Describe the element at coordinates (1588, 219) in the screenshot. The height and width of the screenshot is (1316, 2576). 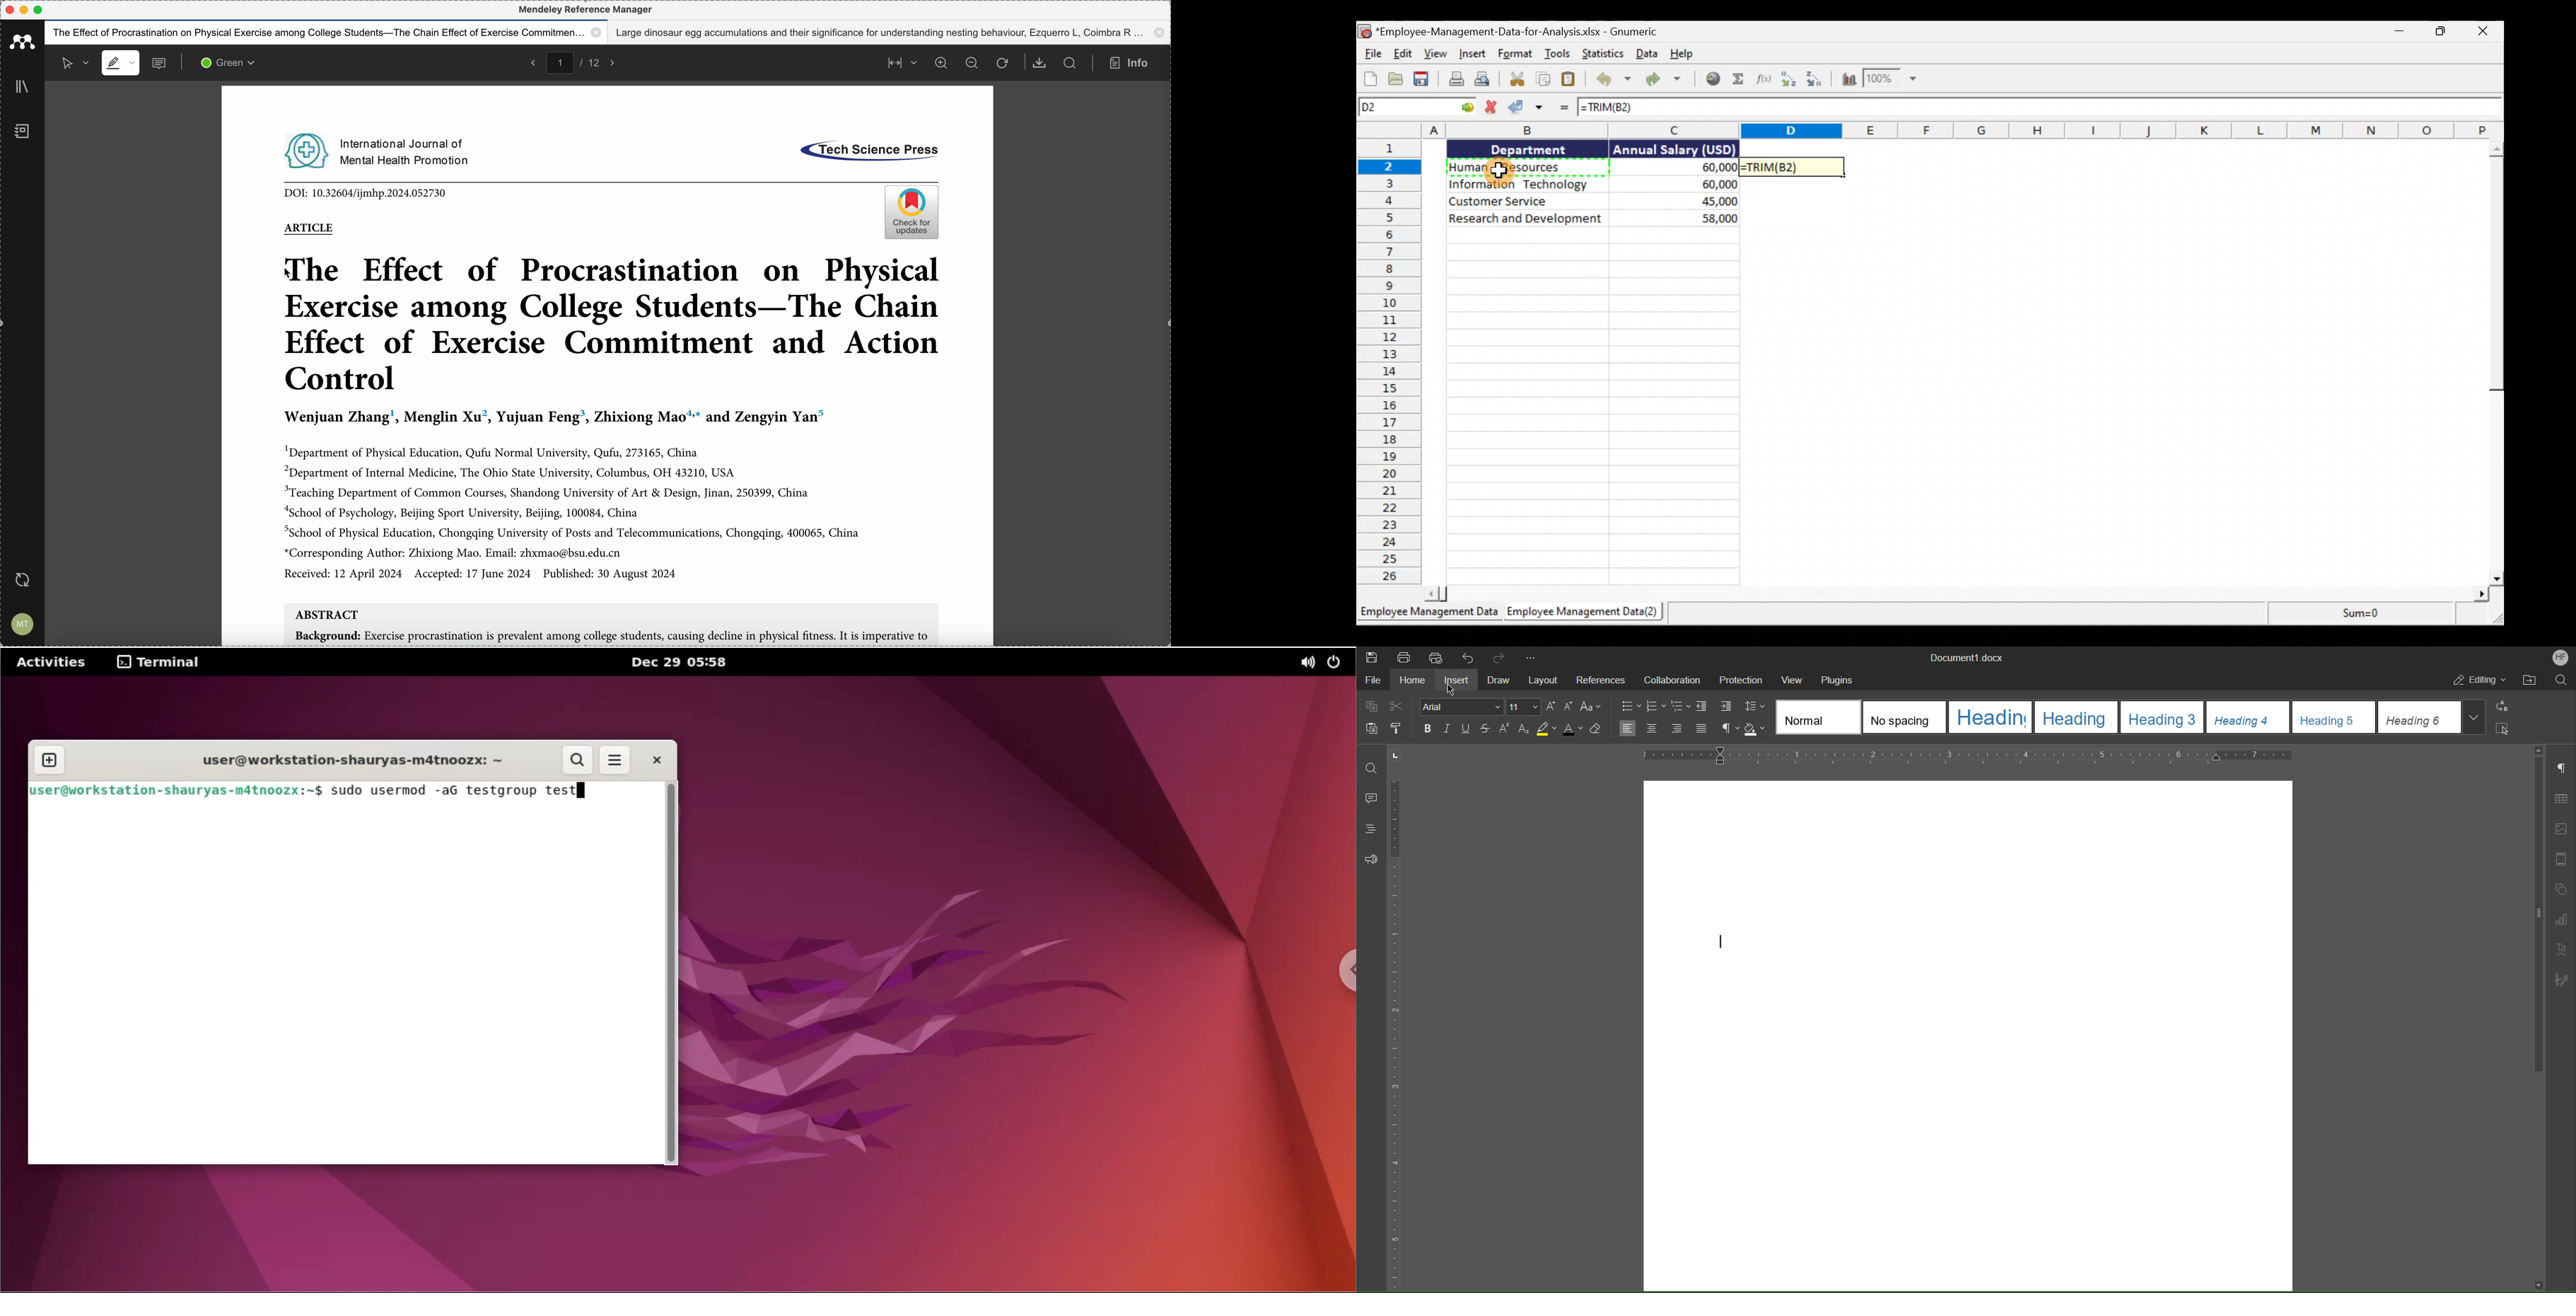
I see `data` at that location.